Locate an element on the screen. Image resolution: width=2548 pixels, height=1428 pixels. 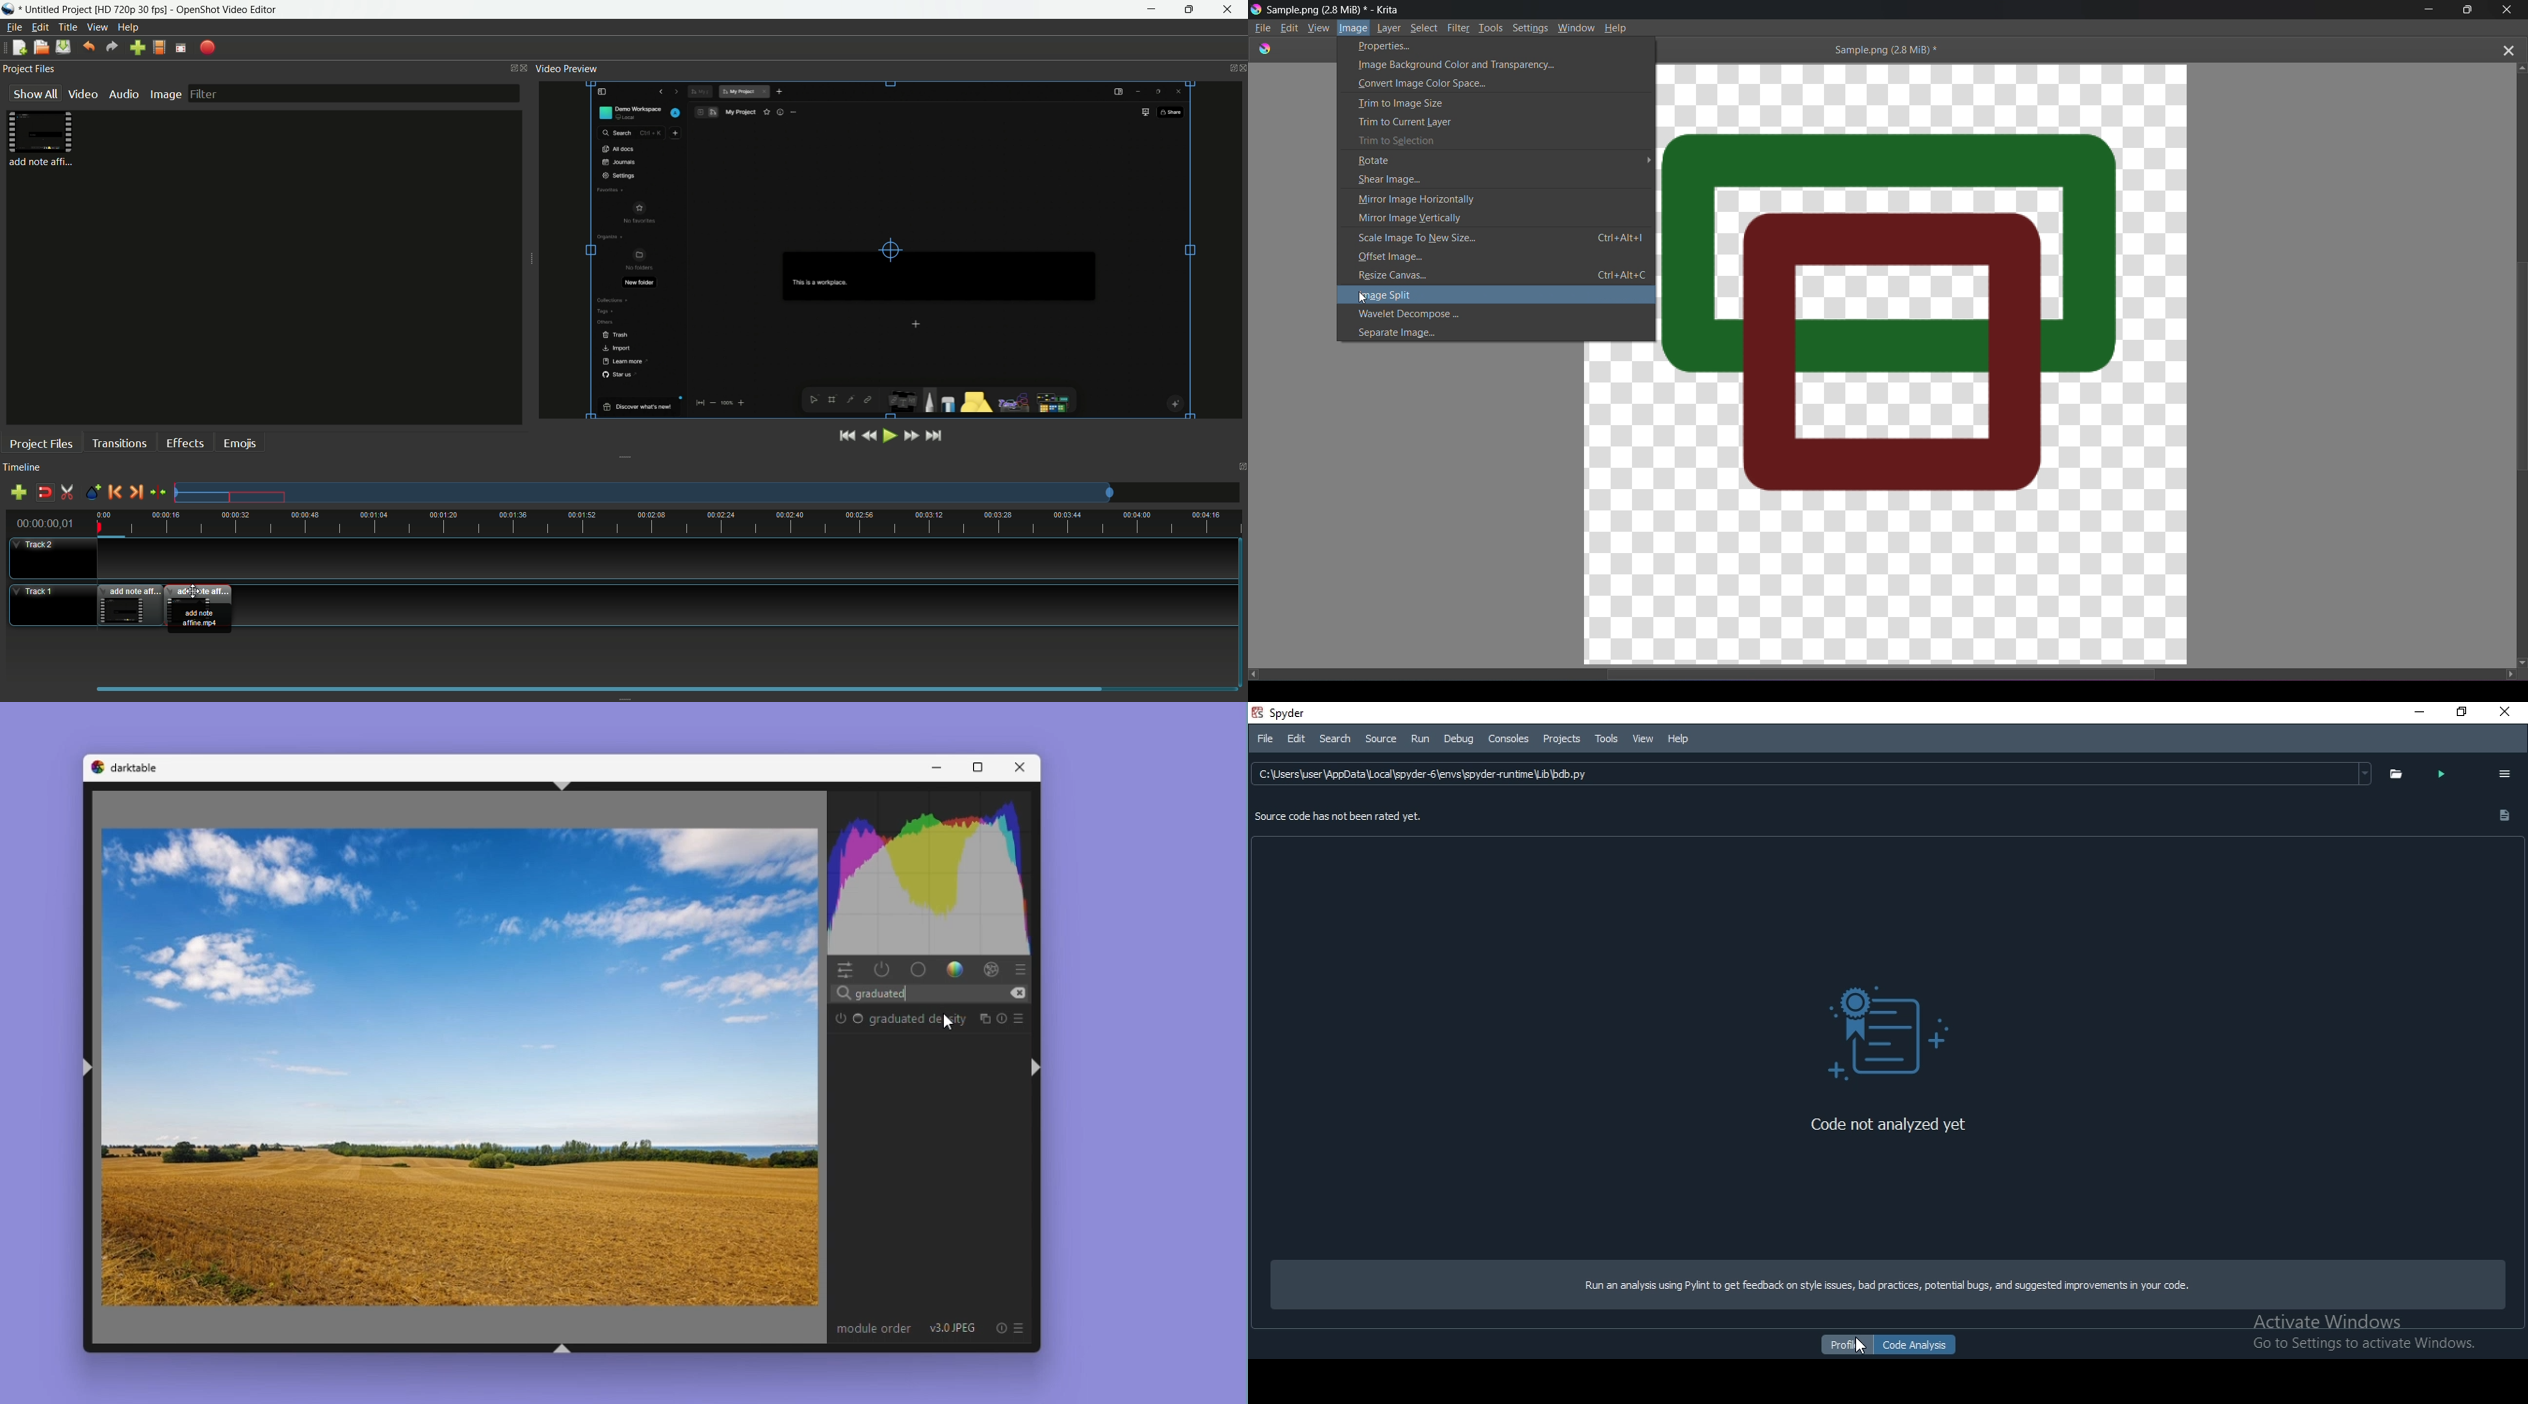
Mirror Image vertically is located at coordinates (1490, 217).